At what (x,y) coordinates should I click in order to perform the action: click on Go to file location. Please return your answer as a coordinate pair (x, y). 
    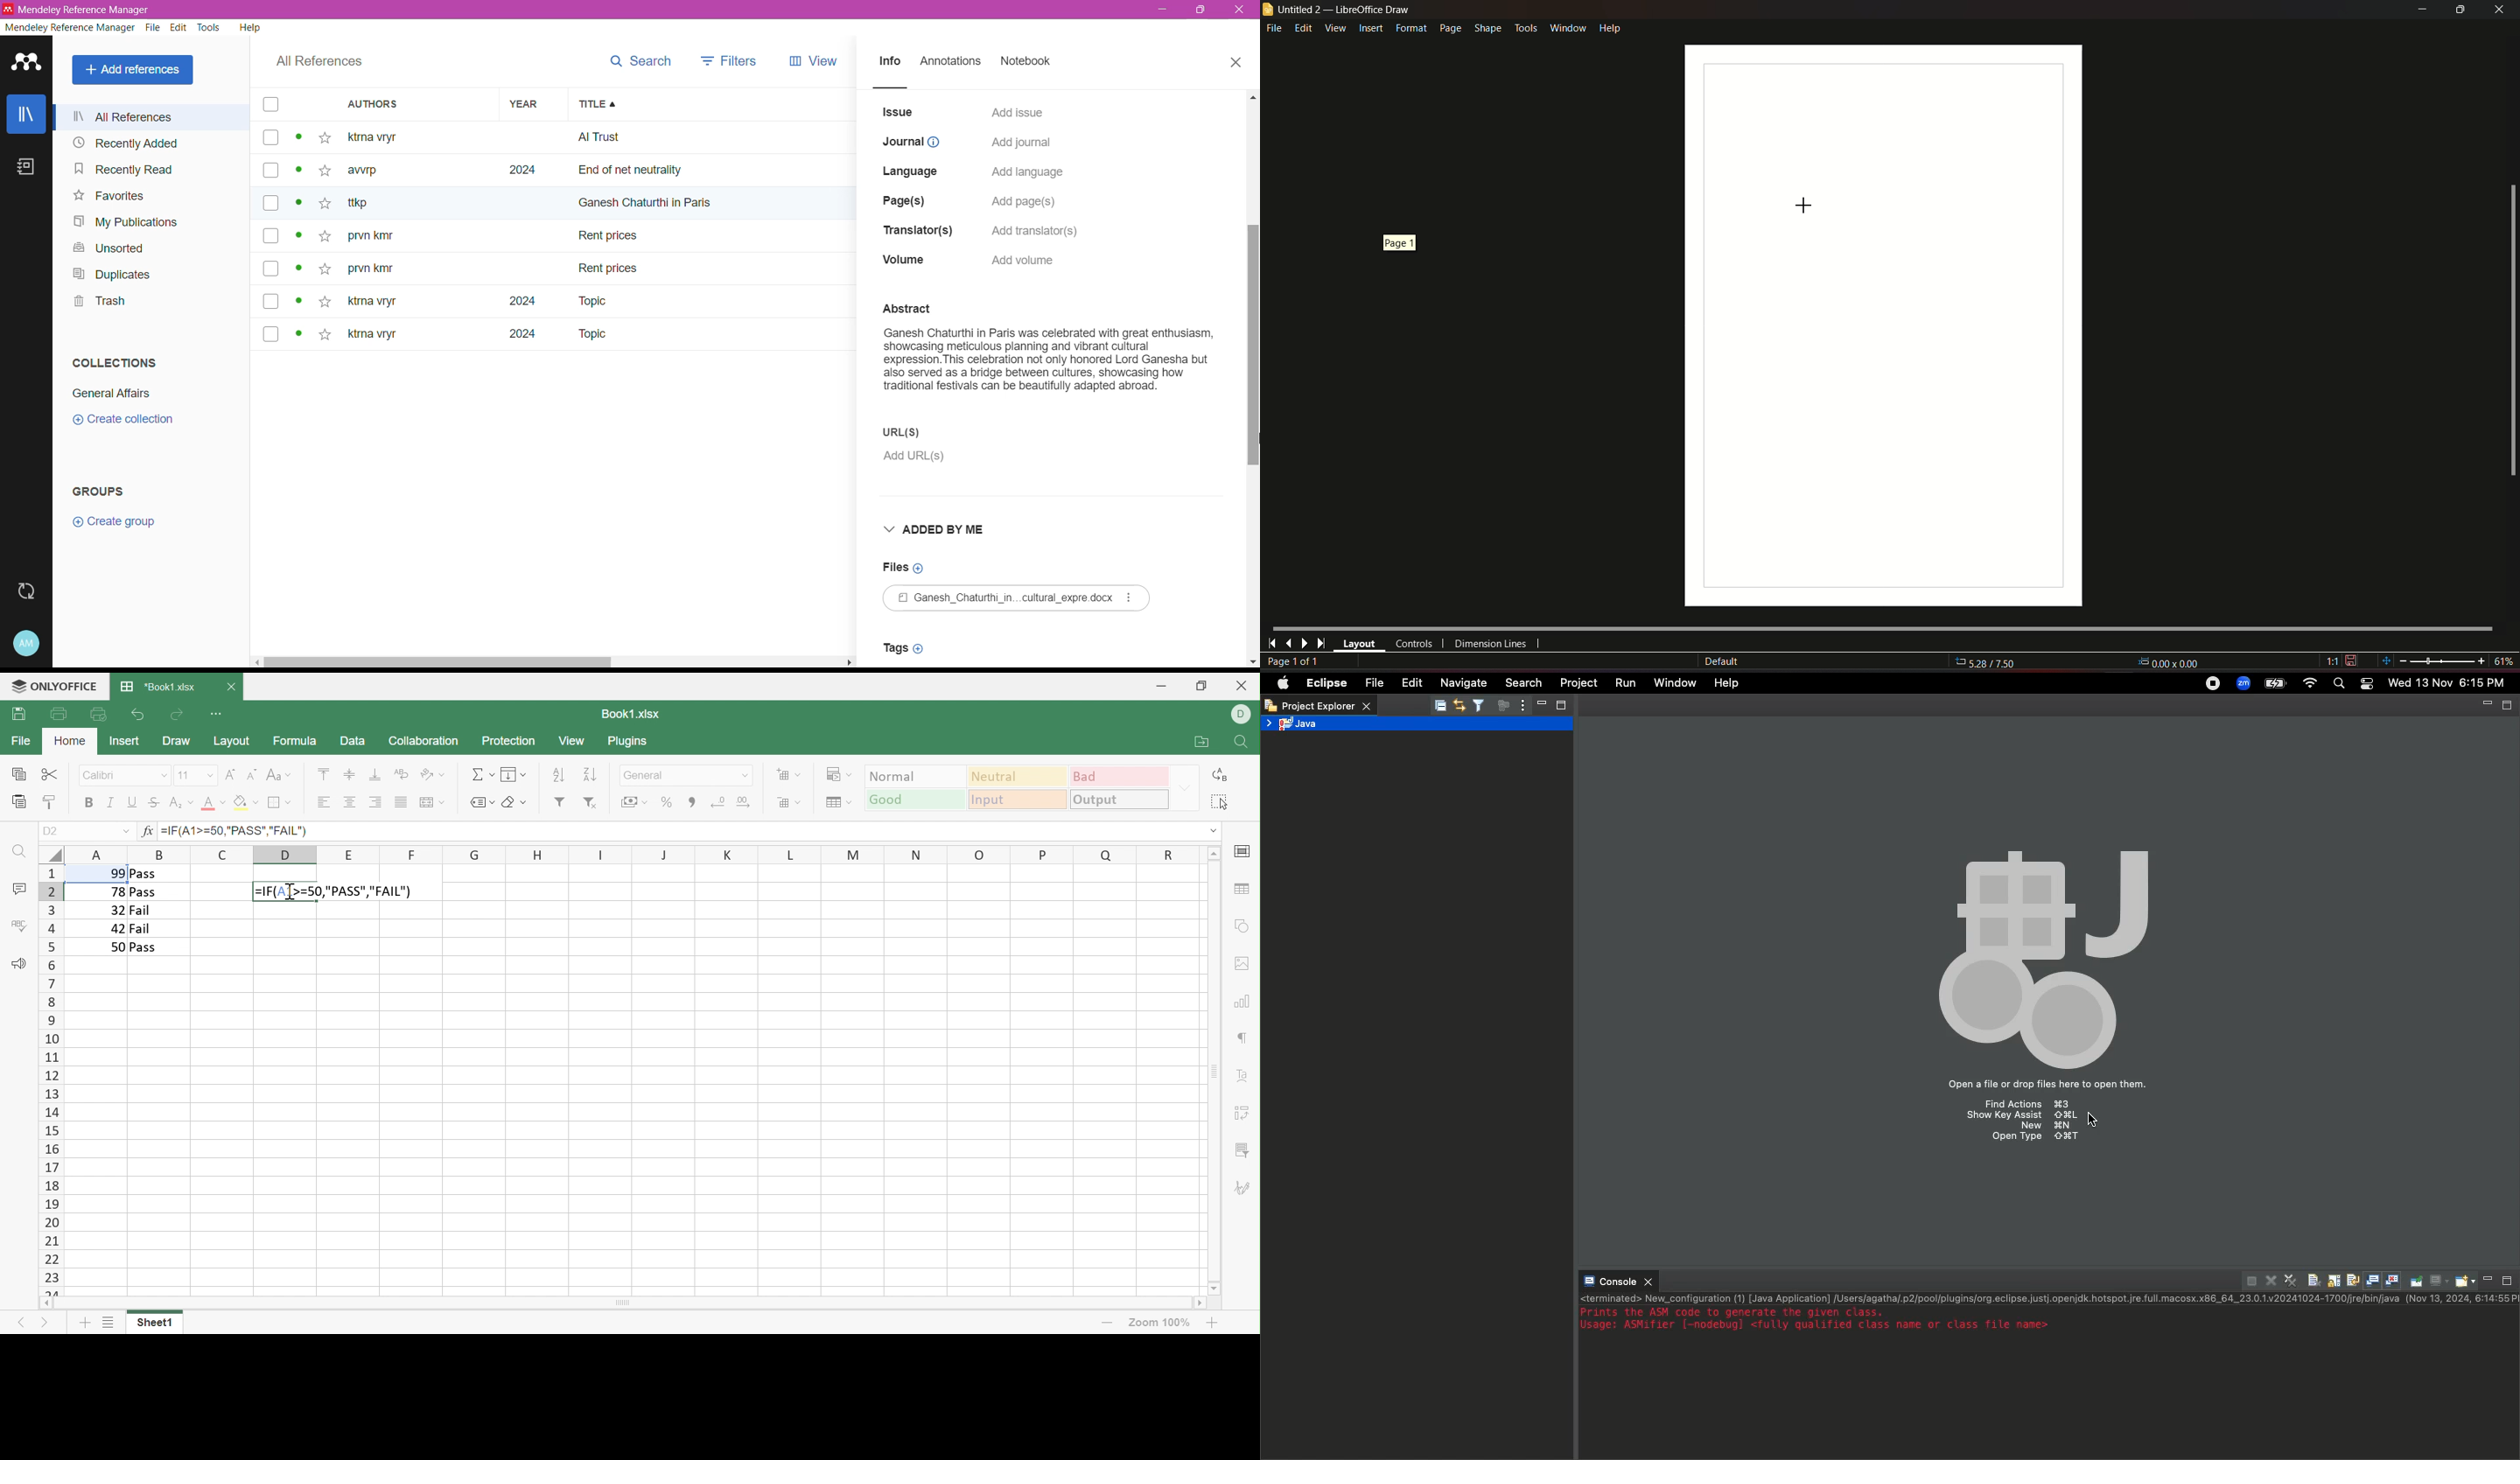
    Looking at the image, I should click on (1204, 742).